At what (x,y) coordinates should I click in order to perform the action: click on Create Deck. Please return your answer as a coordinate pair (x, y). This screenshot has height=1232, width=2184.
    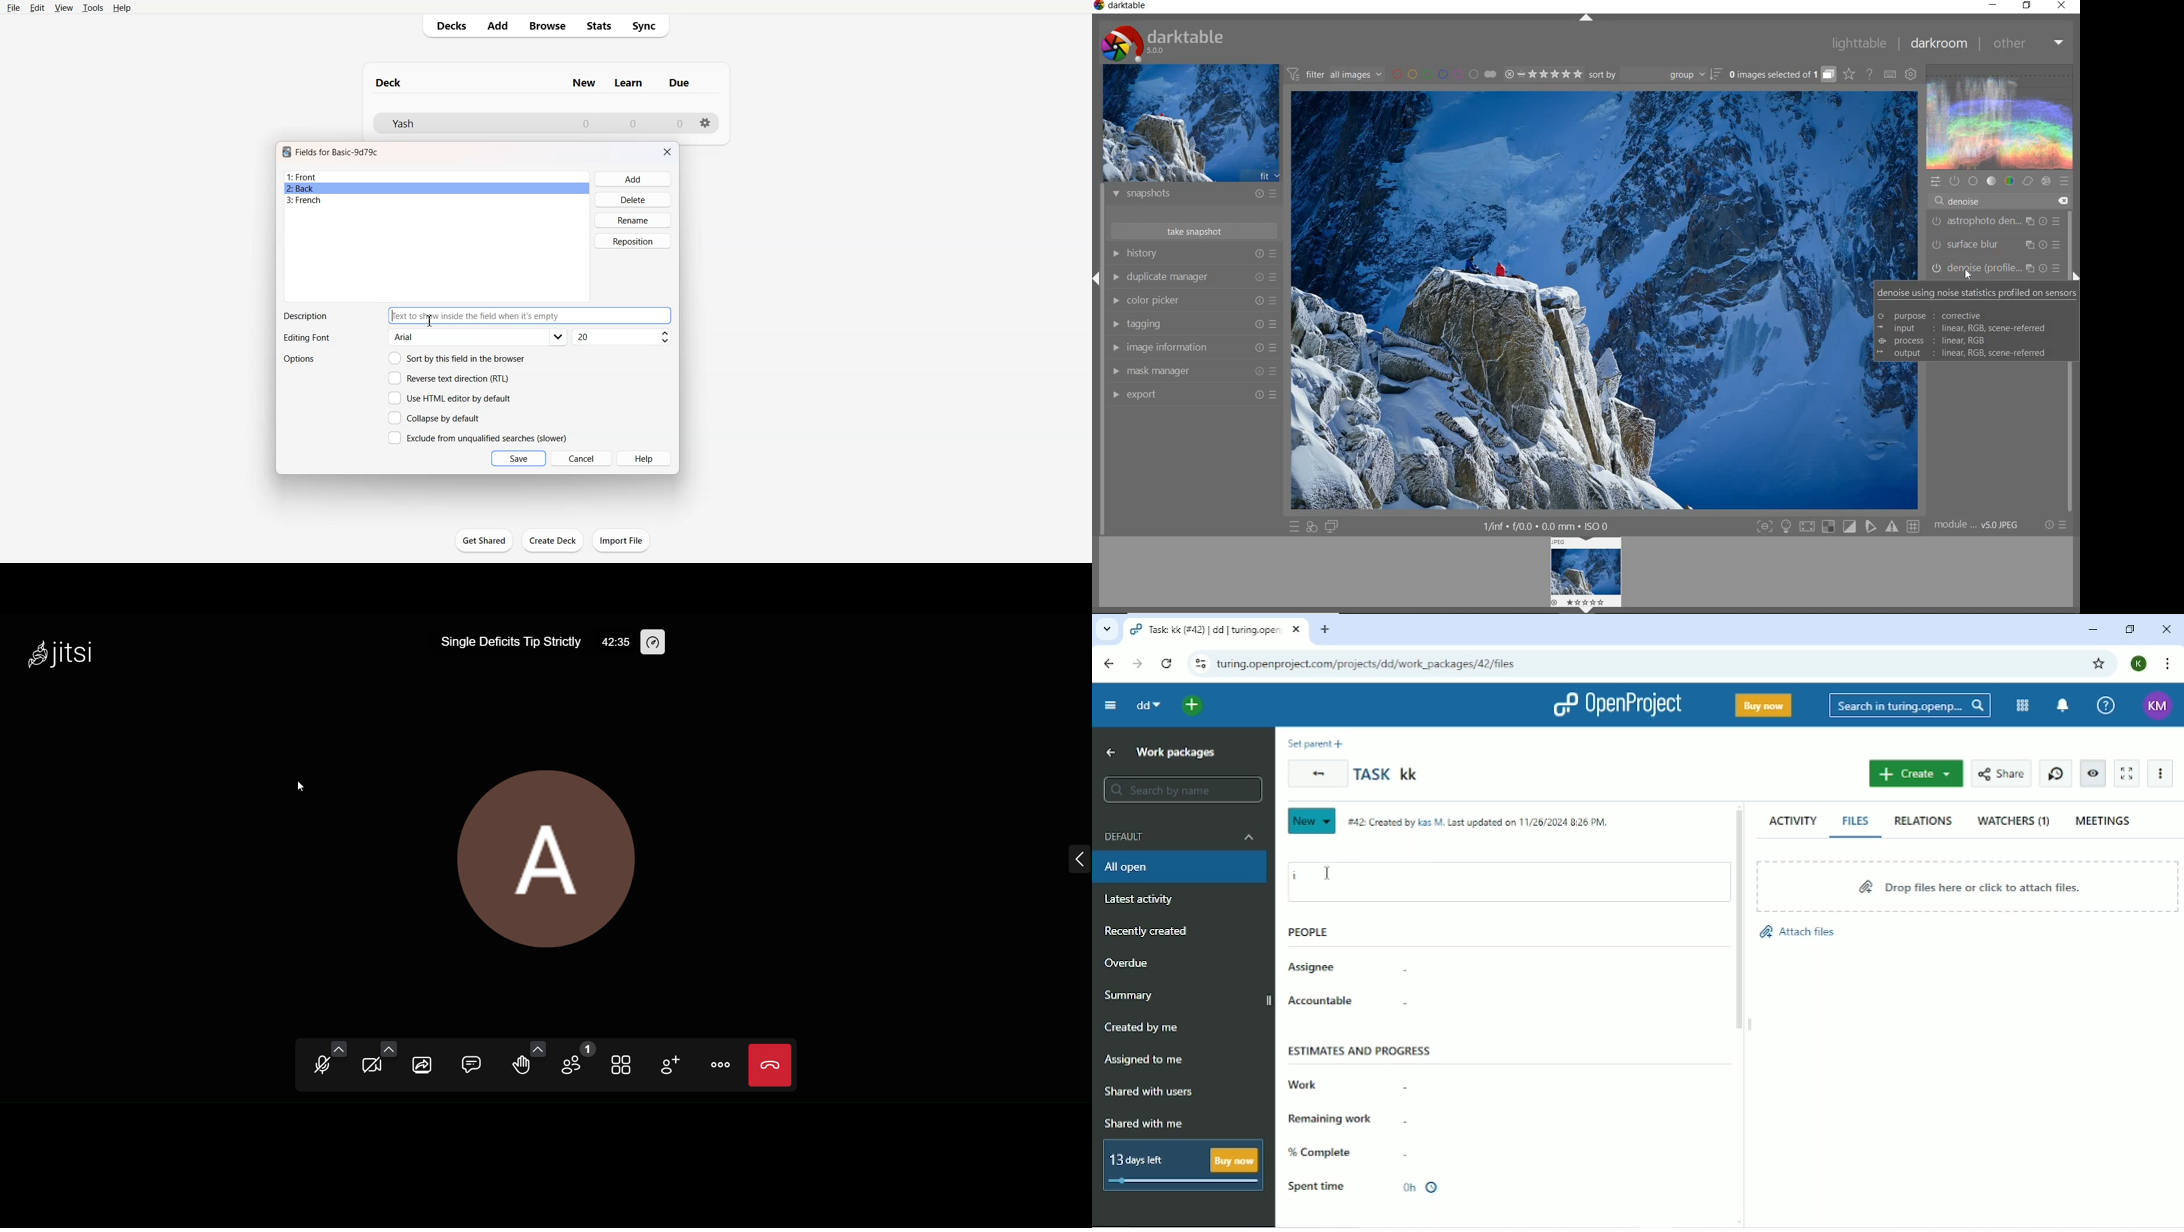
    Looking at the image, I should click on (553, 540).